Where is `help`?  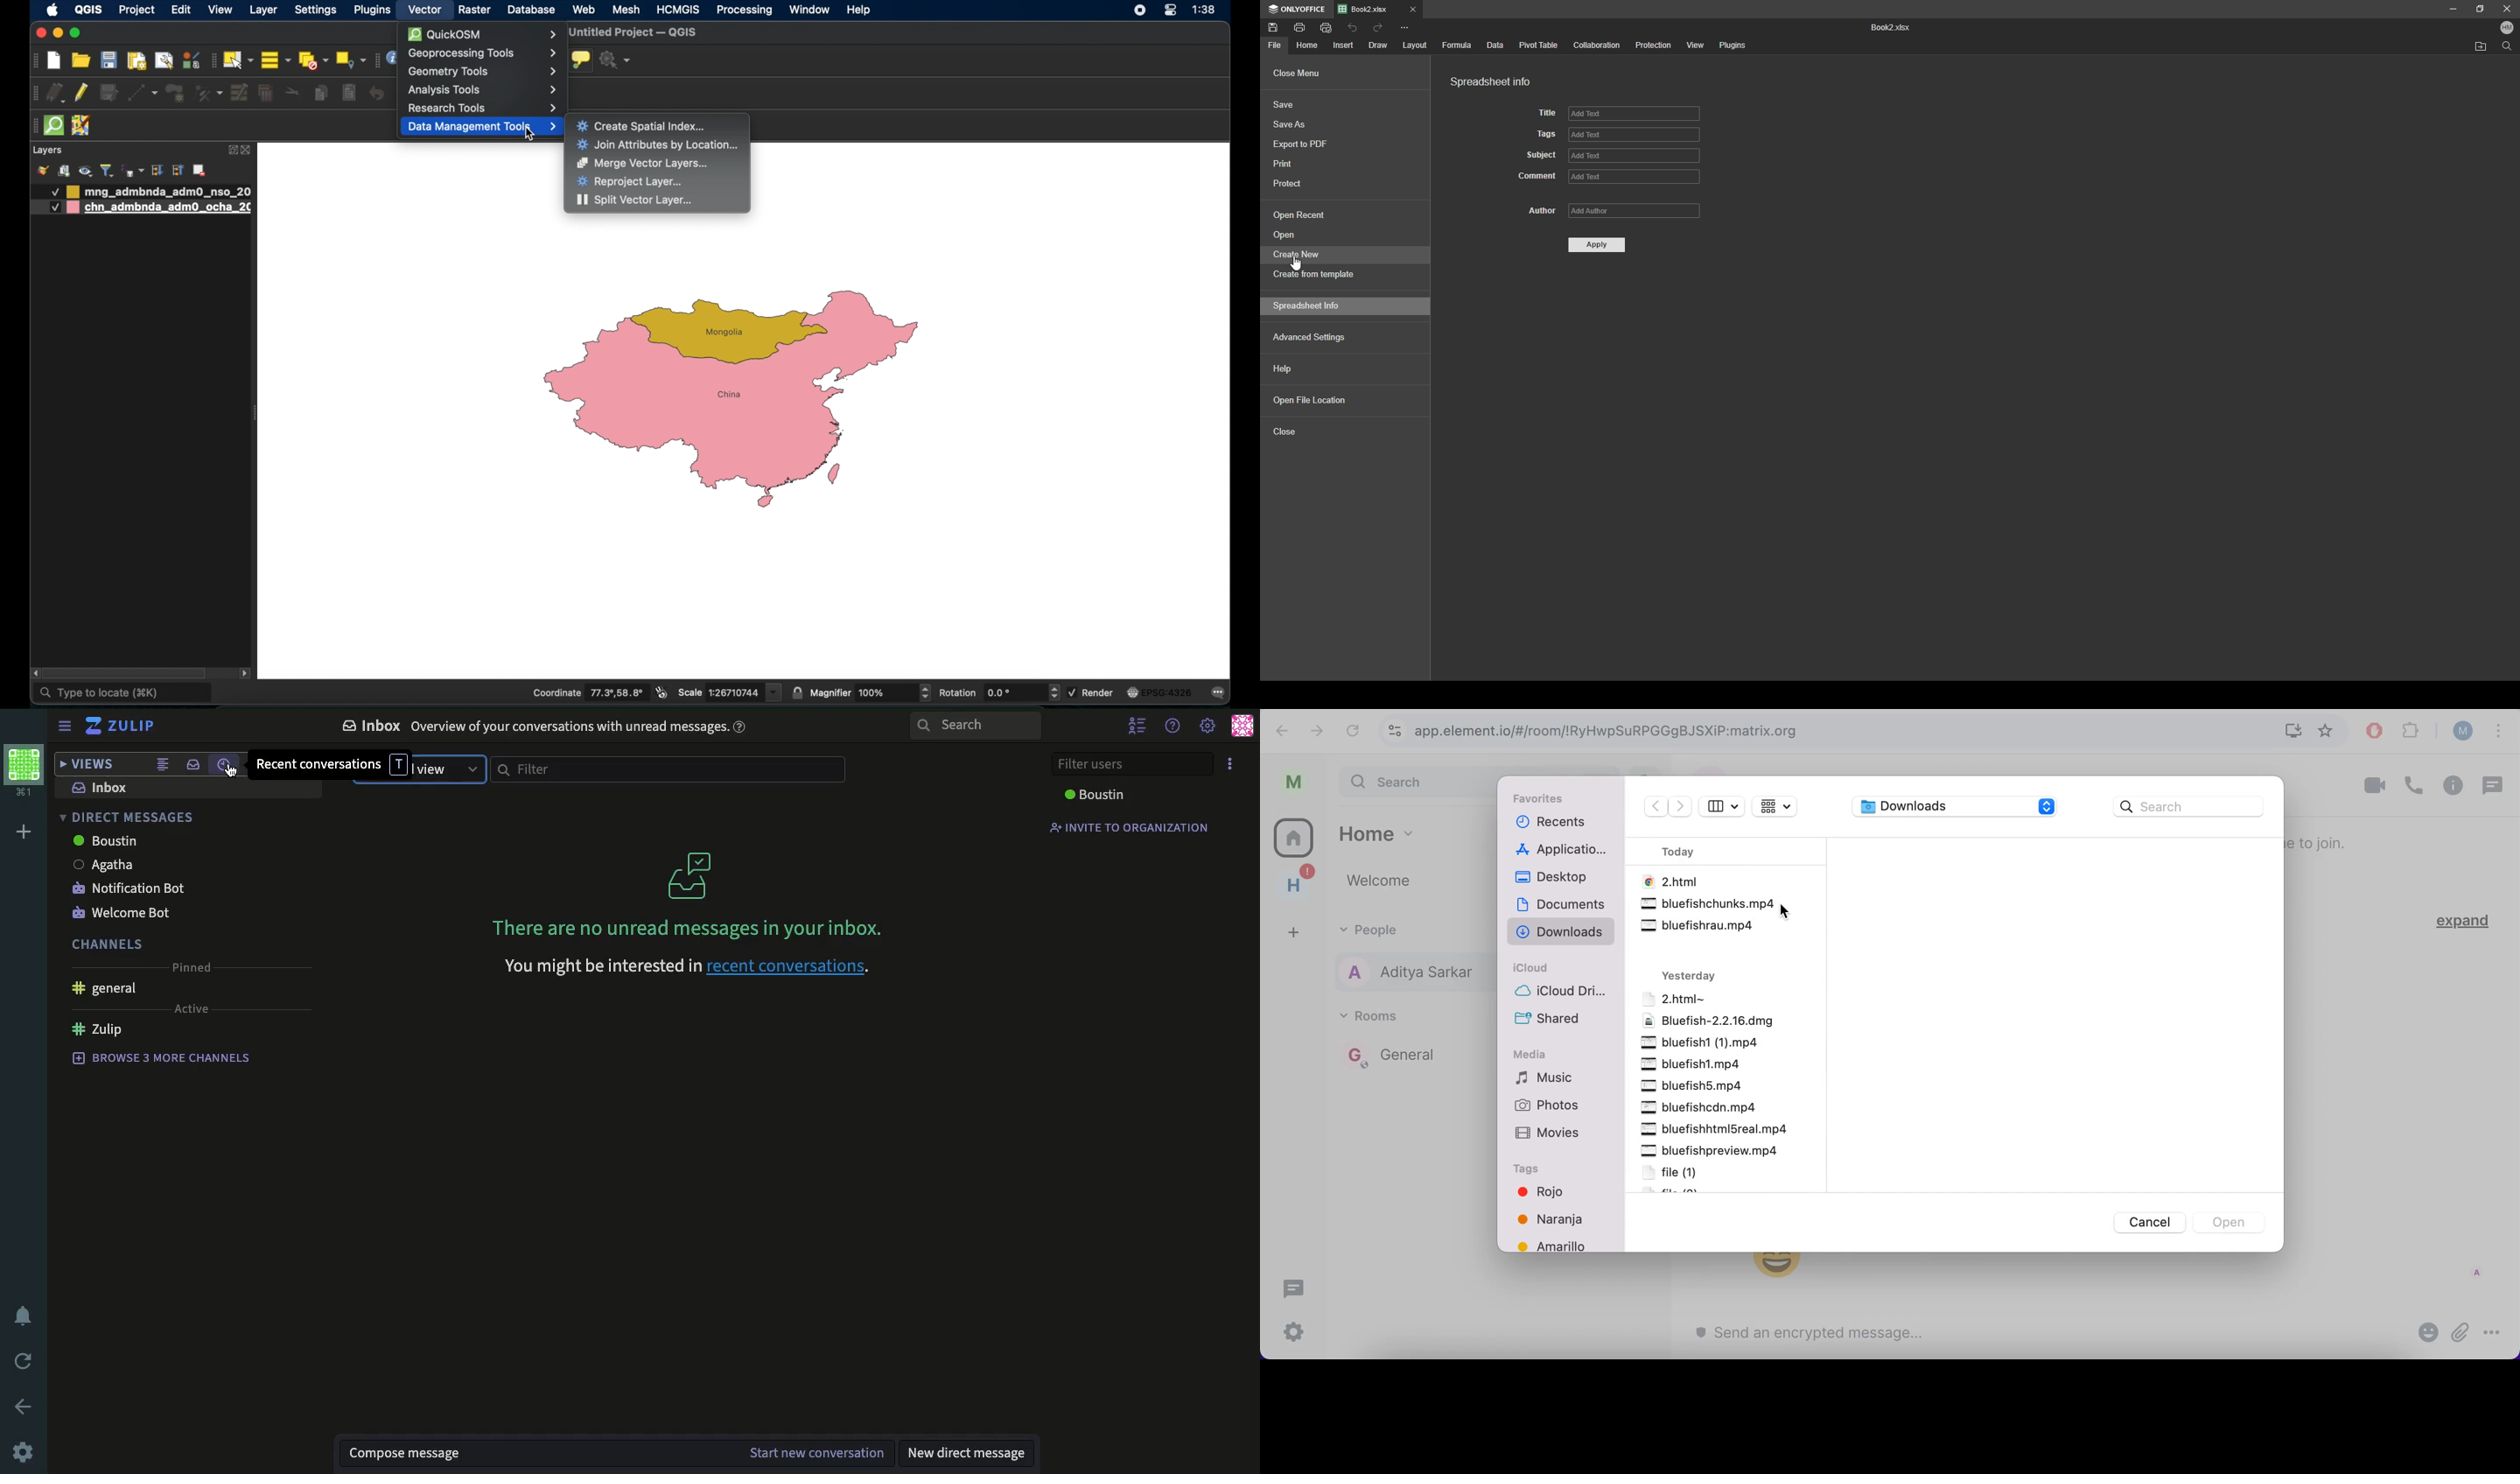 help is located at coordinates (1173, 726).